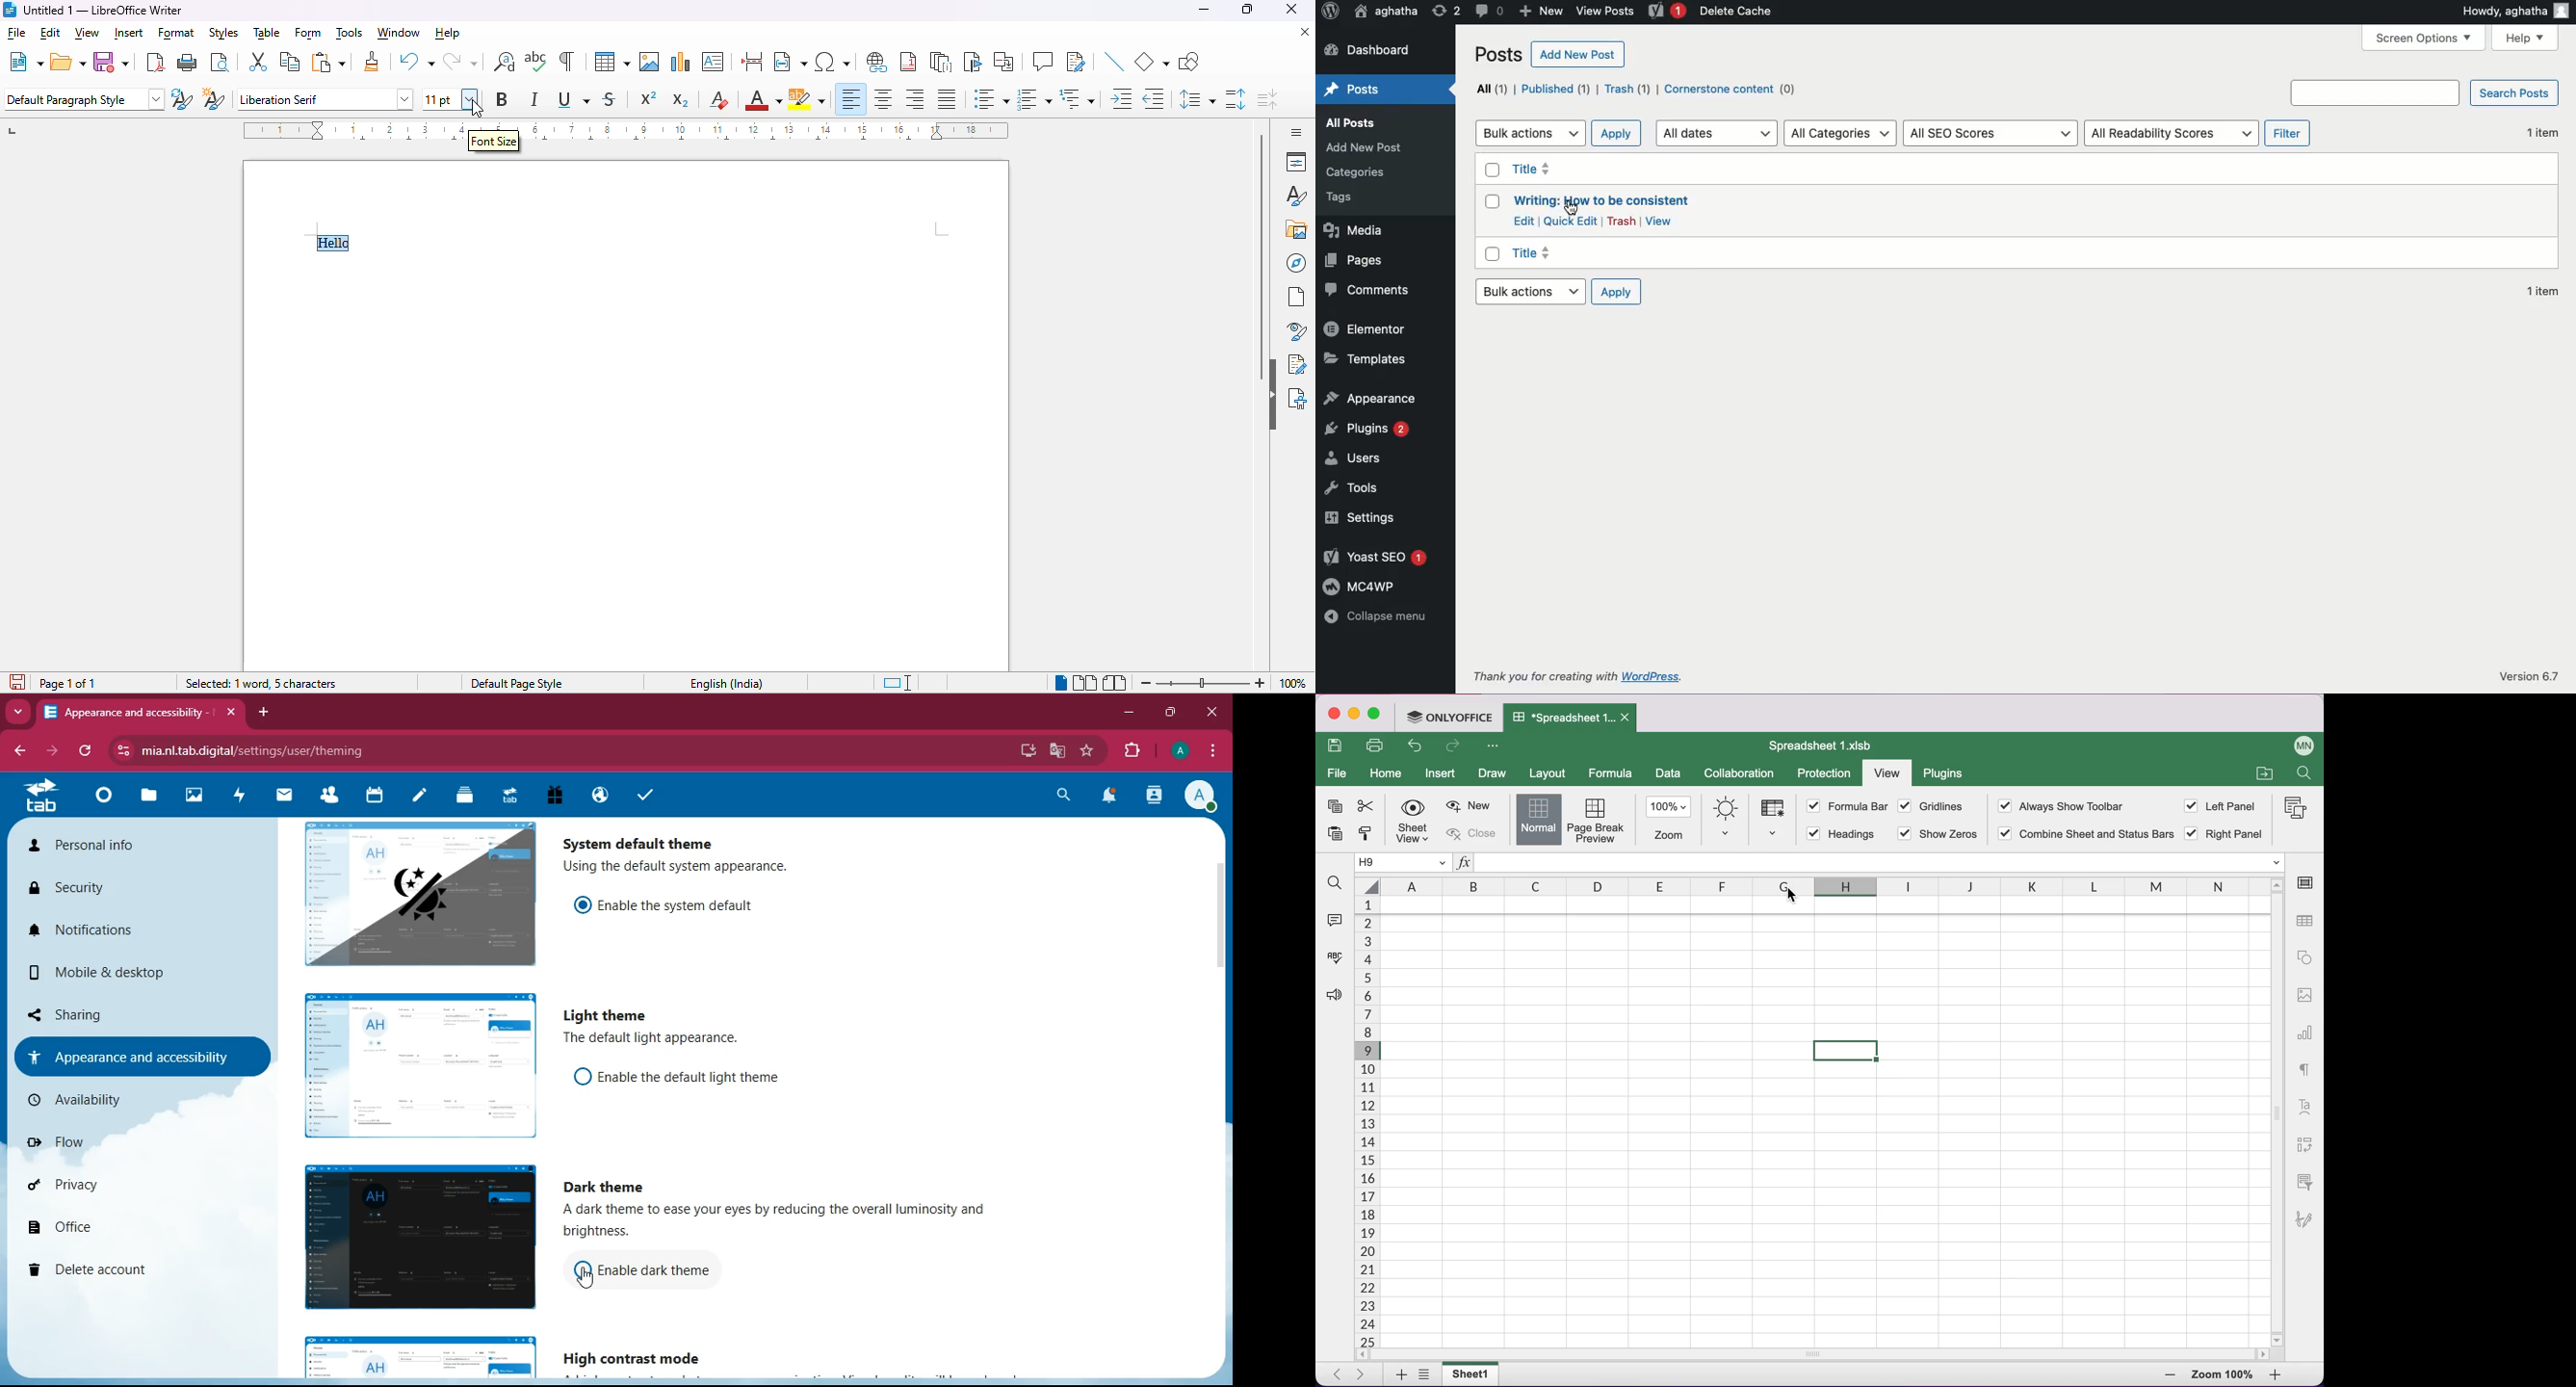 The width and height of the screenshot is (2576, 1400). Describe the element at coordinates (125, 751) in the screenshot. I see `view site information` at that location.